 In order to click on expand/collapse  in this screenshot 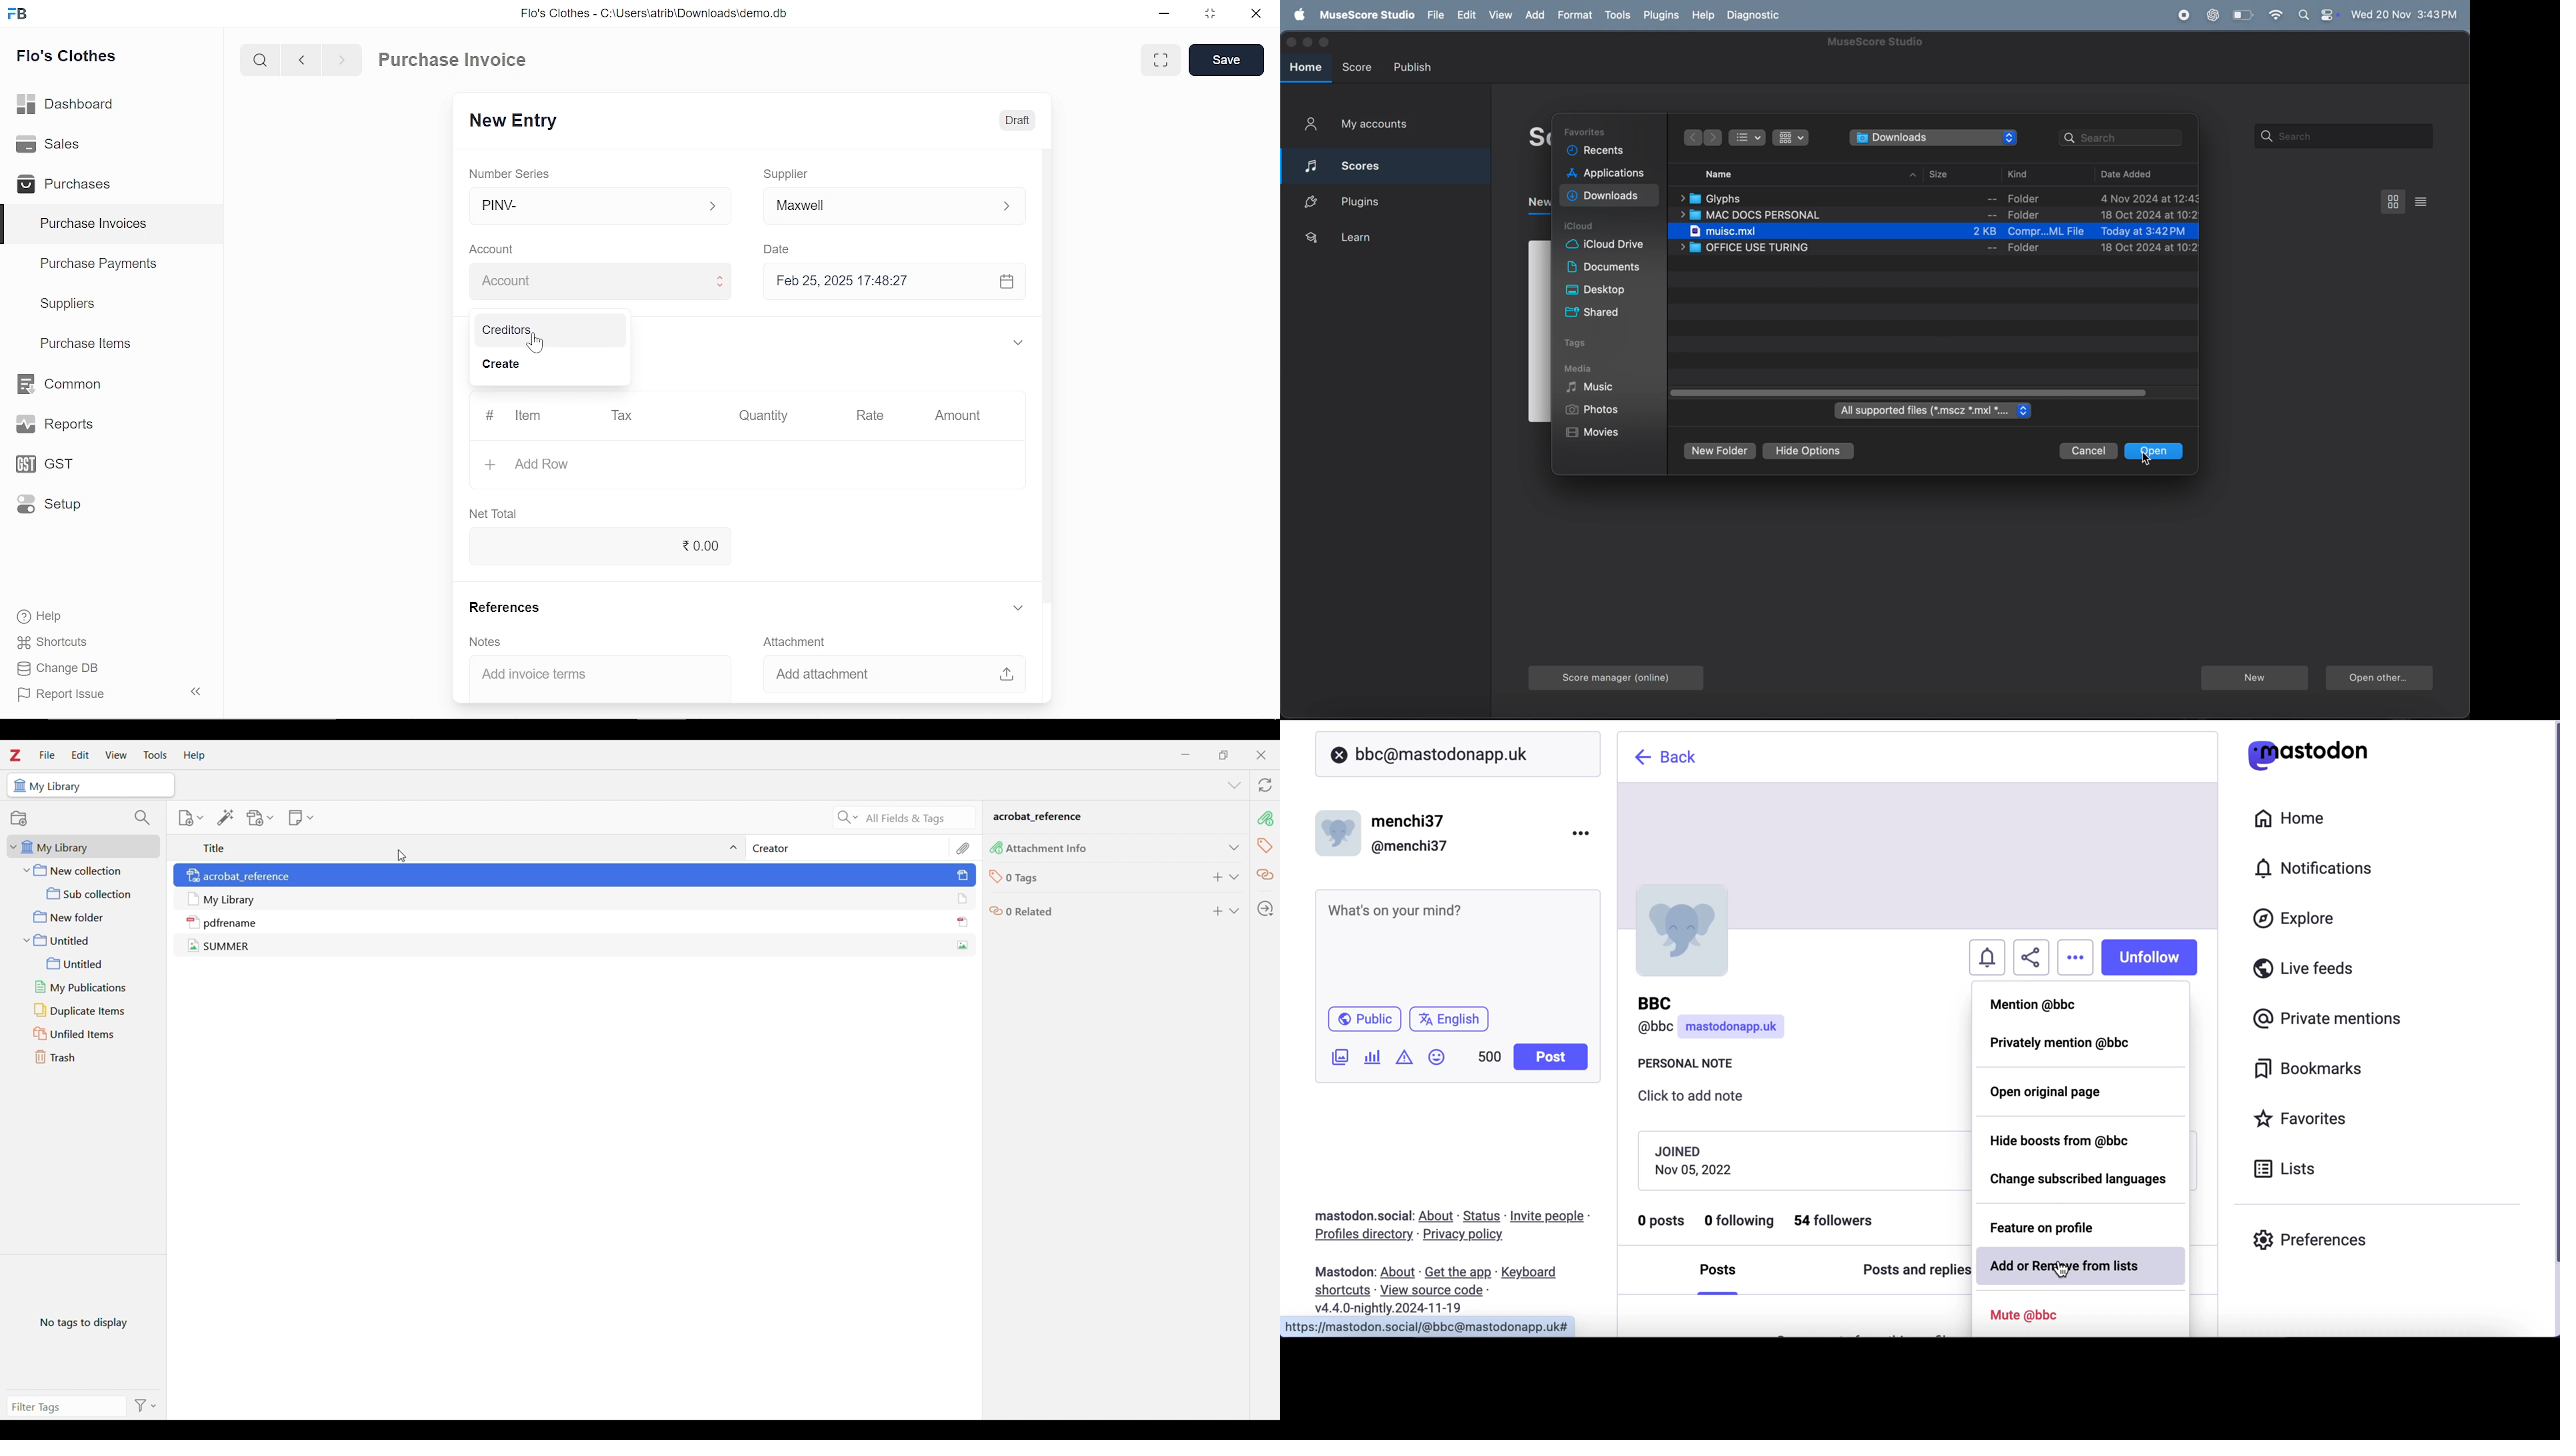, I will do `click(735, 848)`.